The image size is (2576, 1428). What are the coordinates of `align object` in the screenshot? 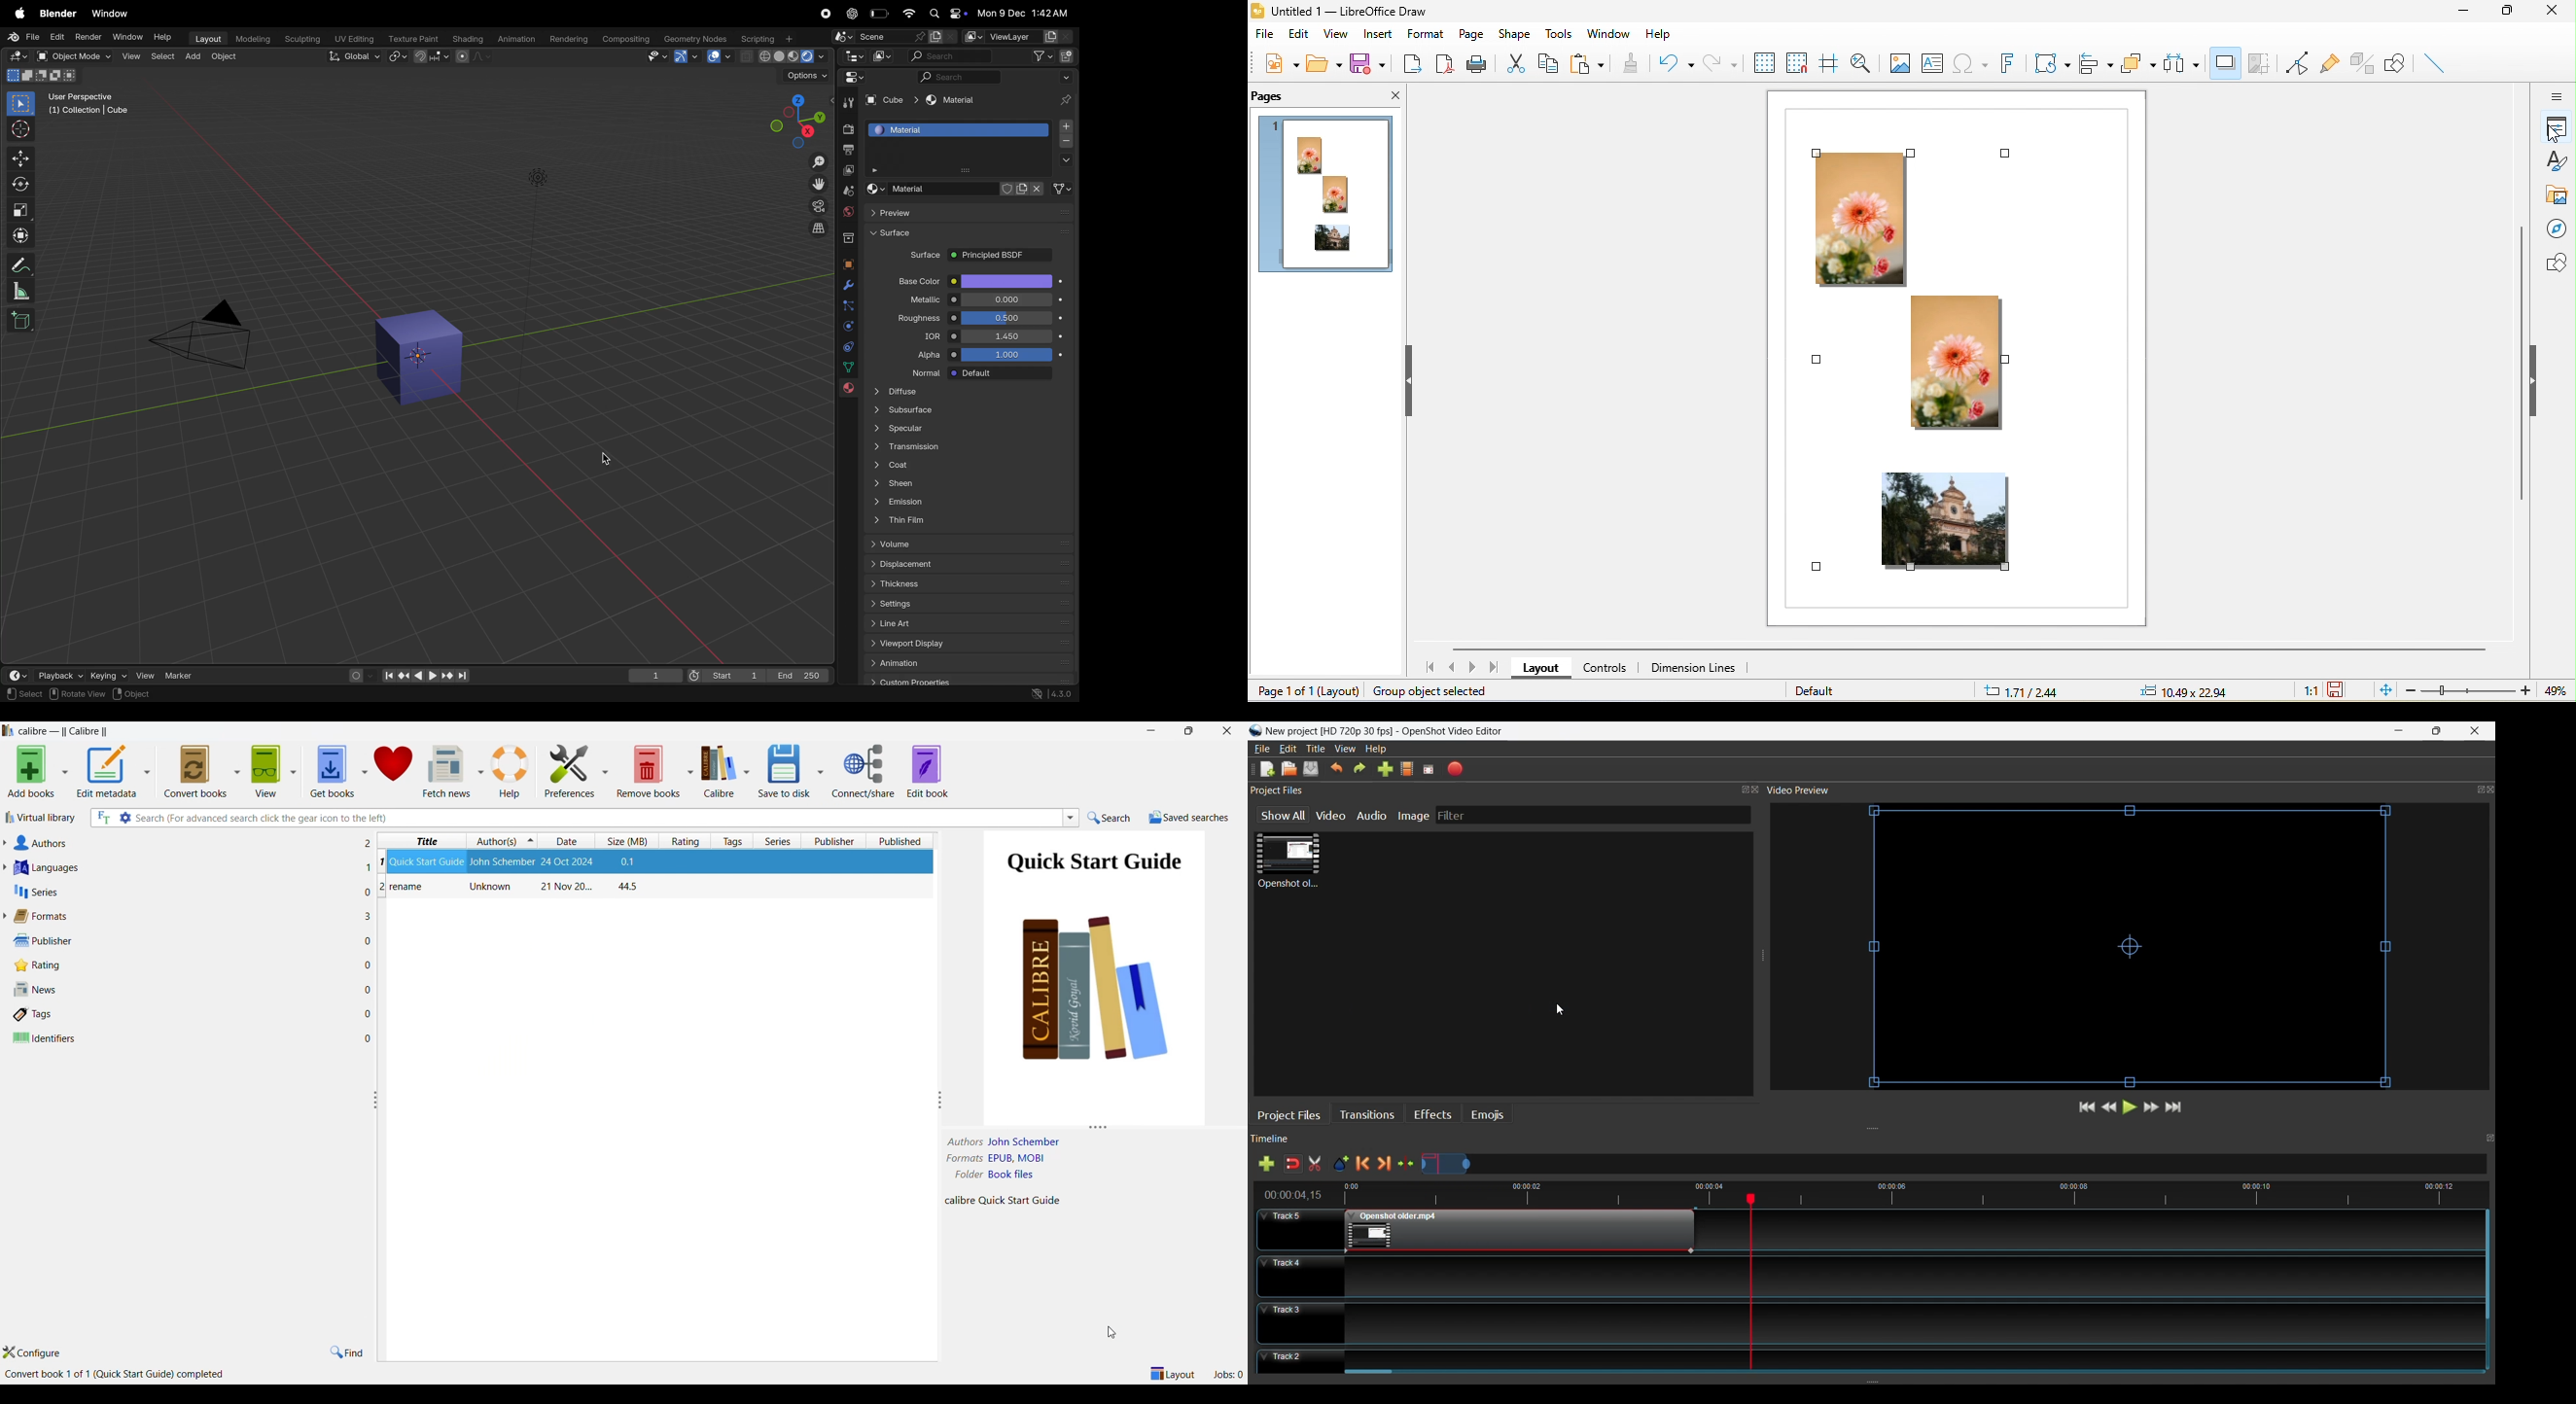 It's located at (2098, 63).